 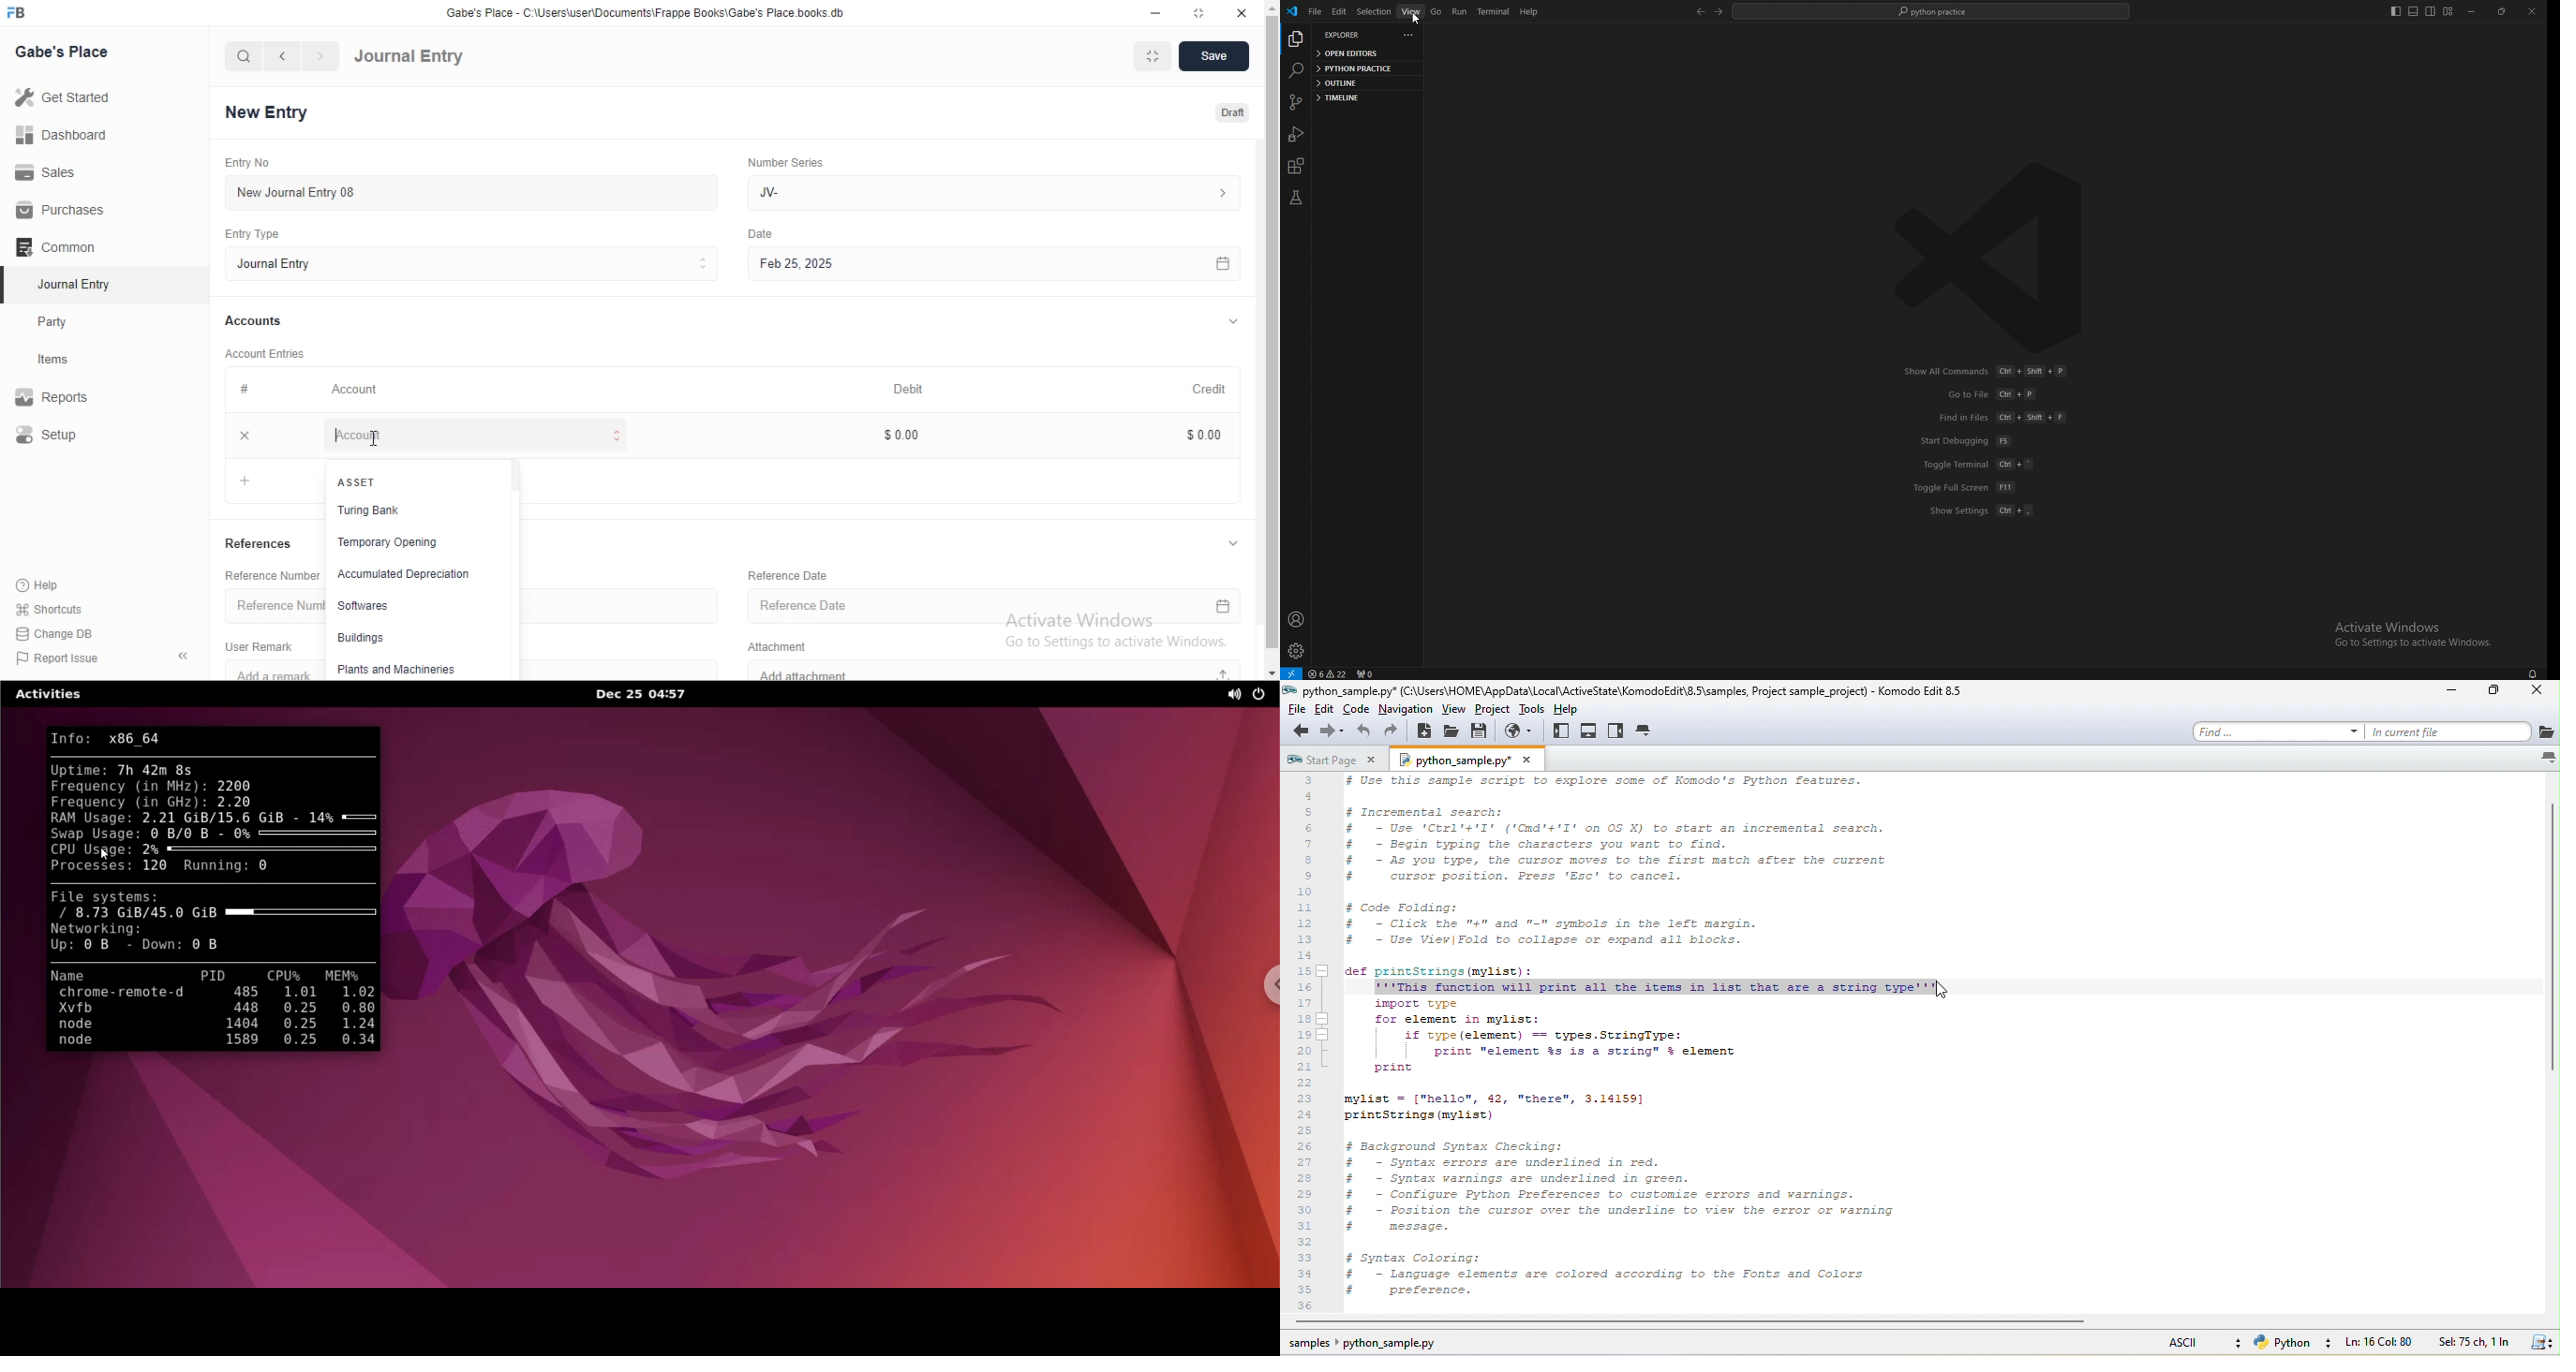 What do you see at coordinates (1215, 57) in the screenshot?
I see `Save` at bounding box center [1215, 57].